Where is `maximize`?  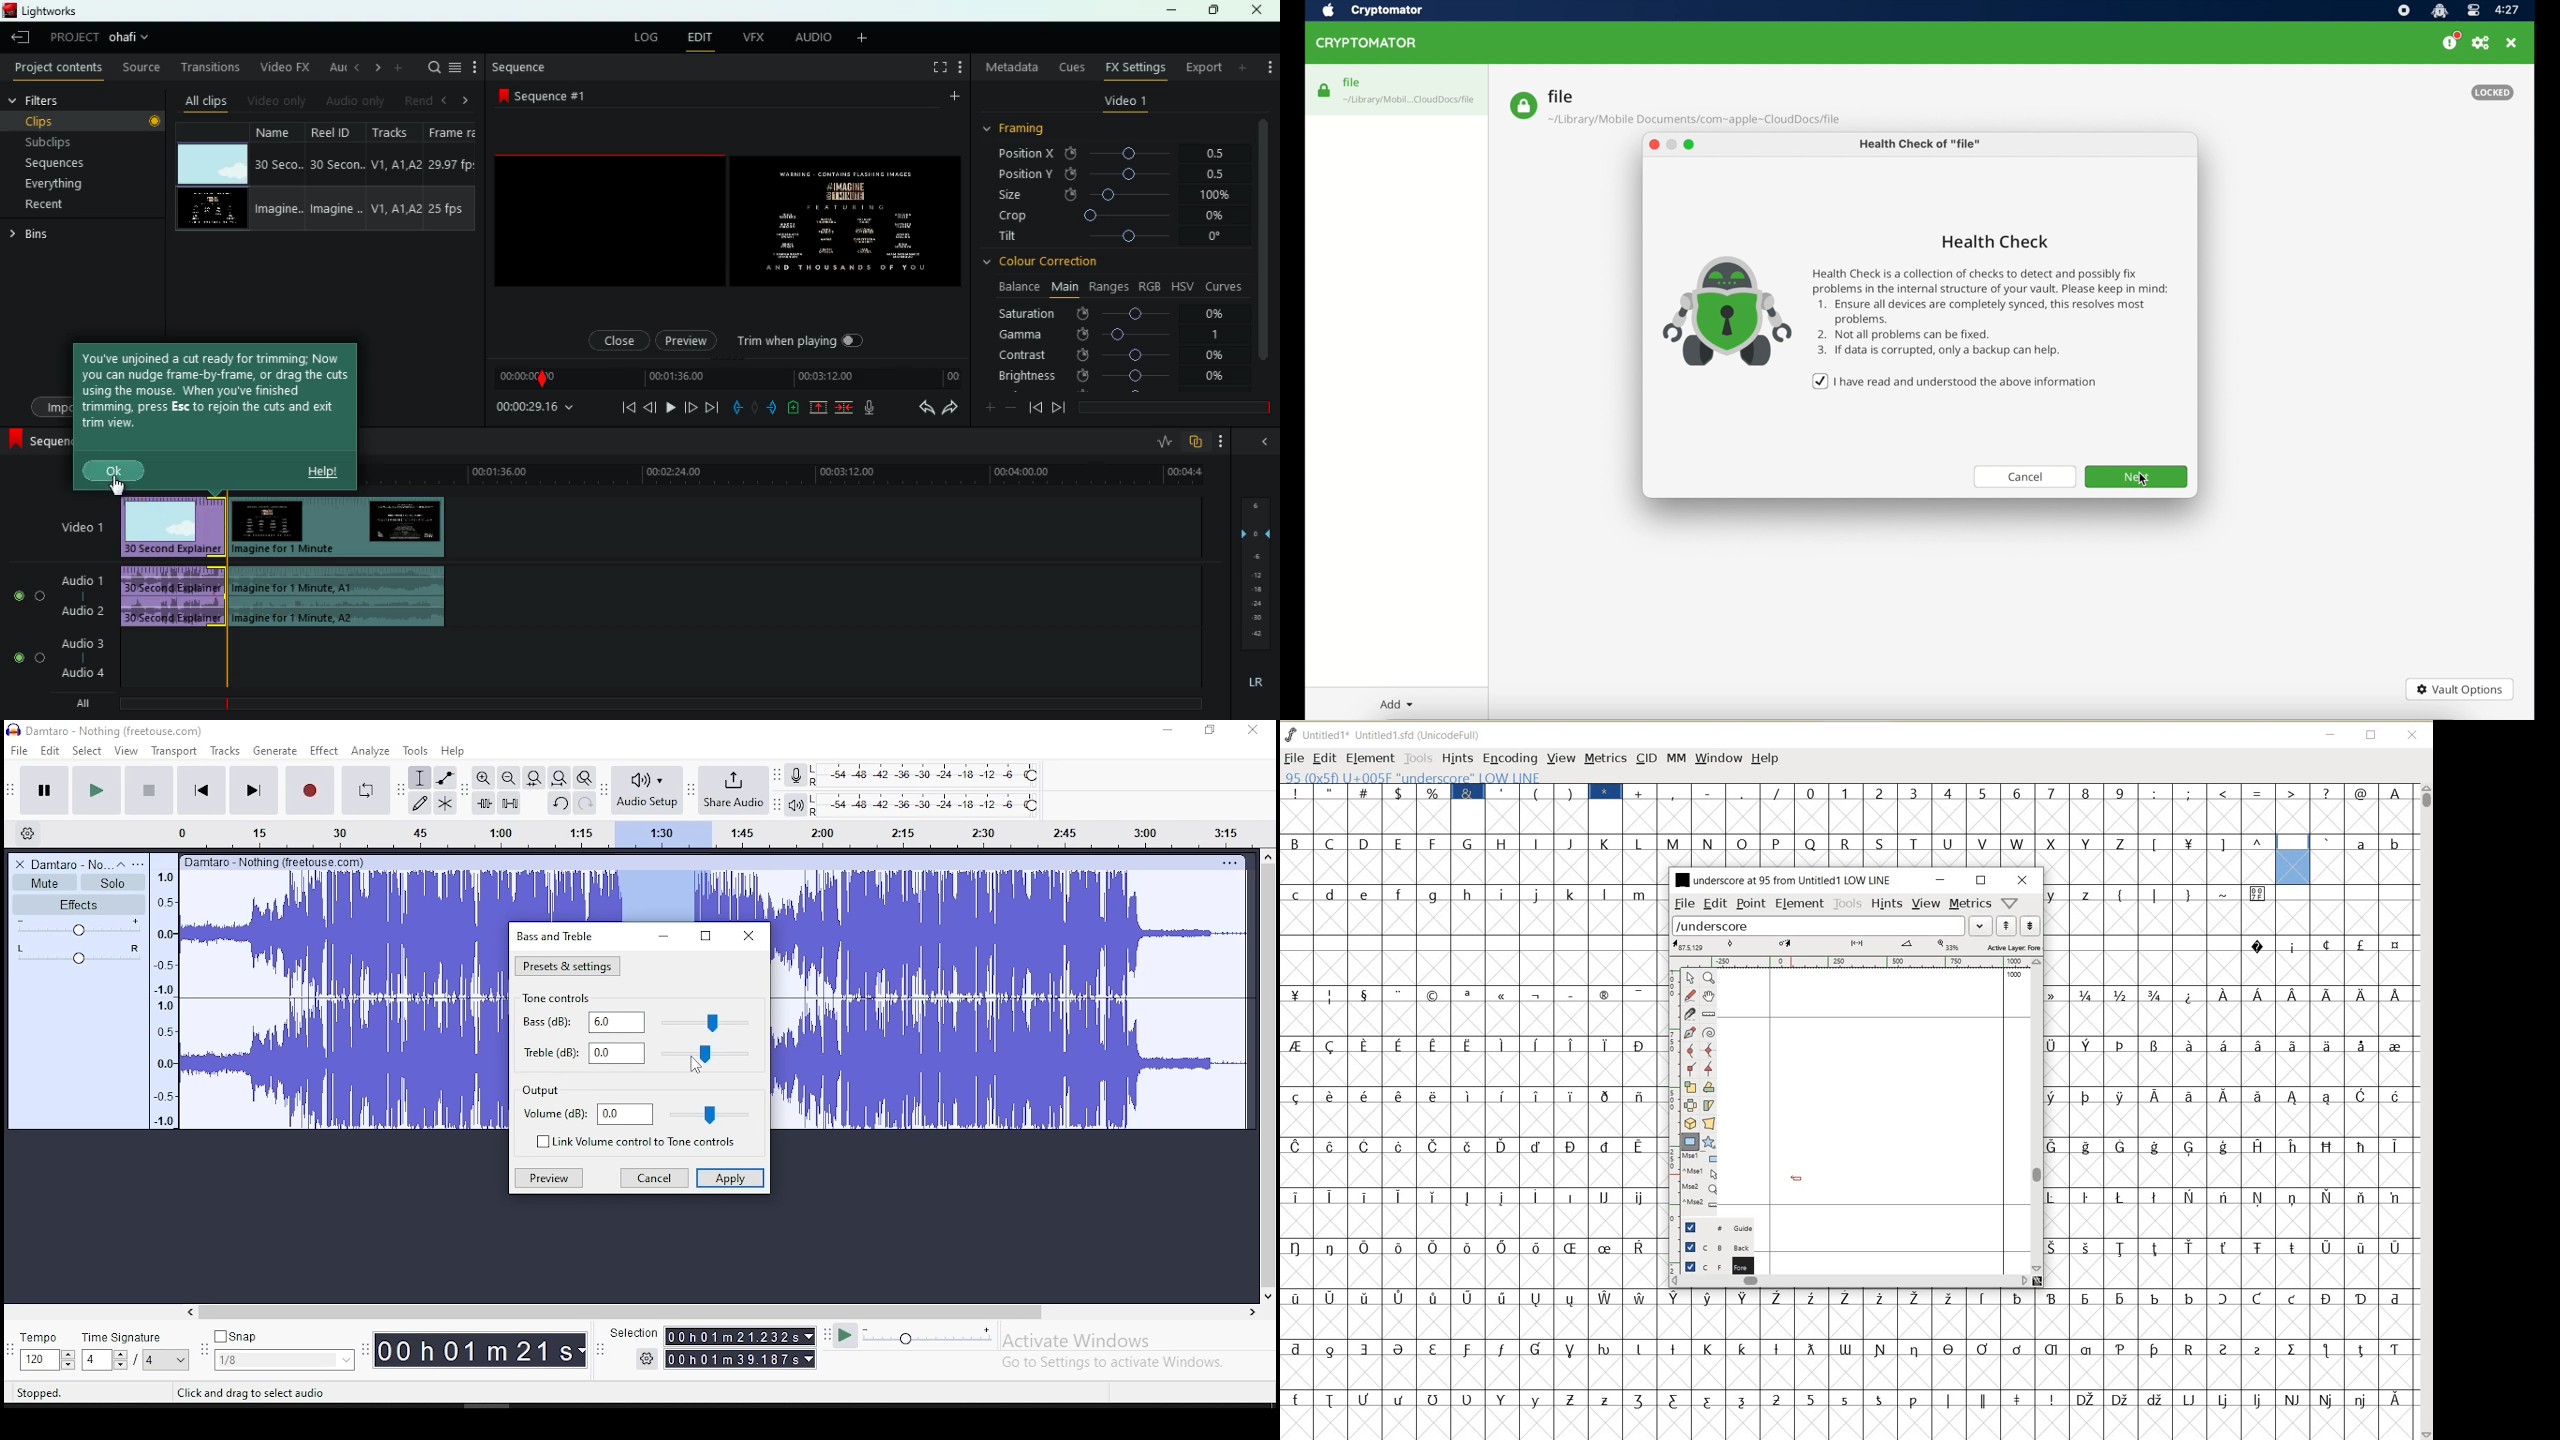 maximize is located at coordinates (1215, 10).